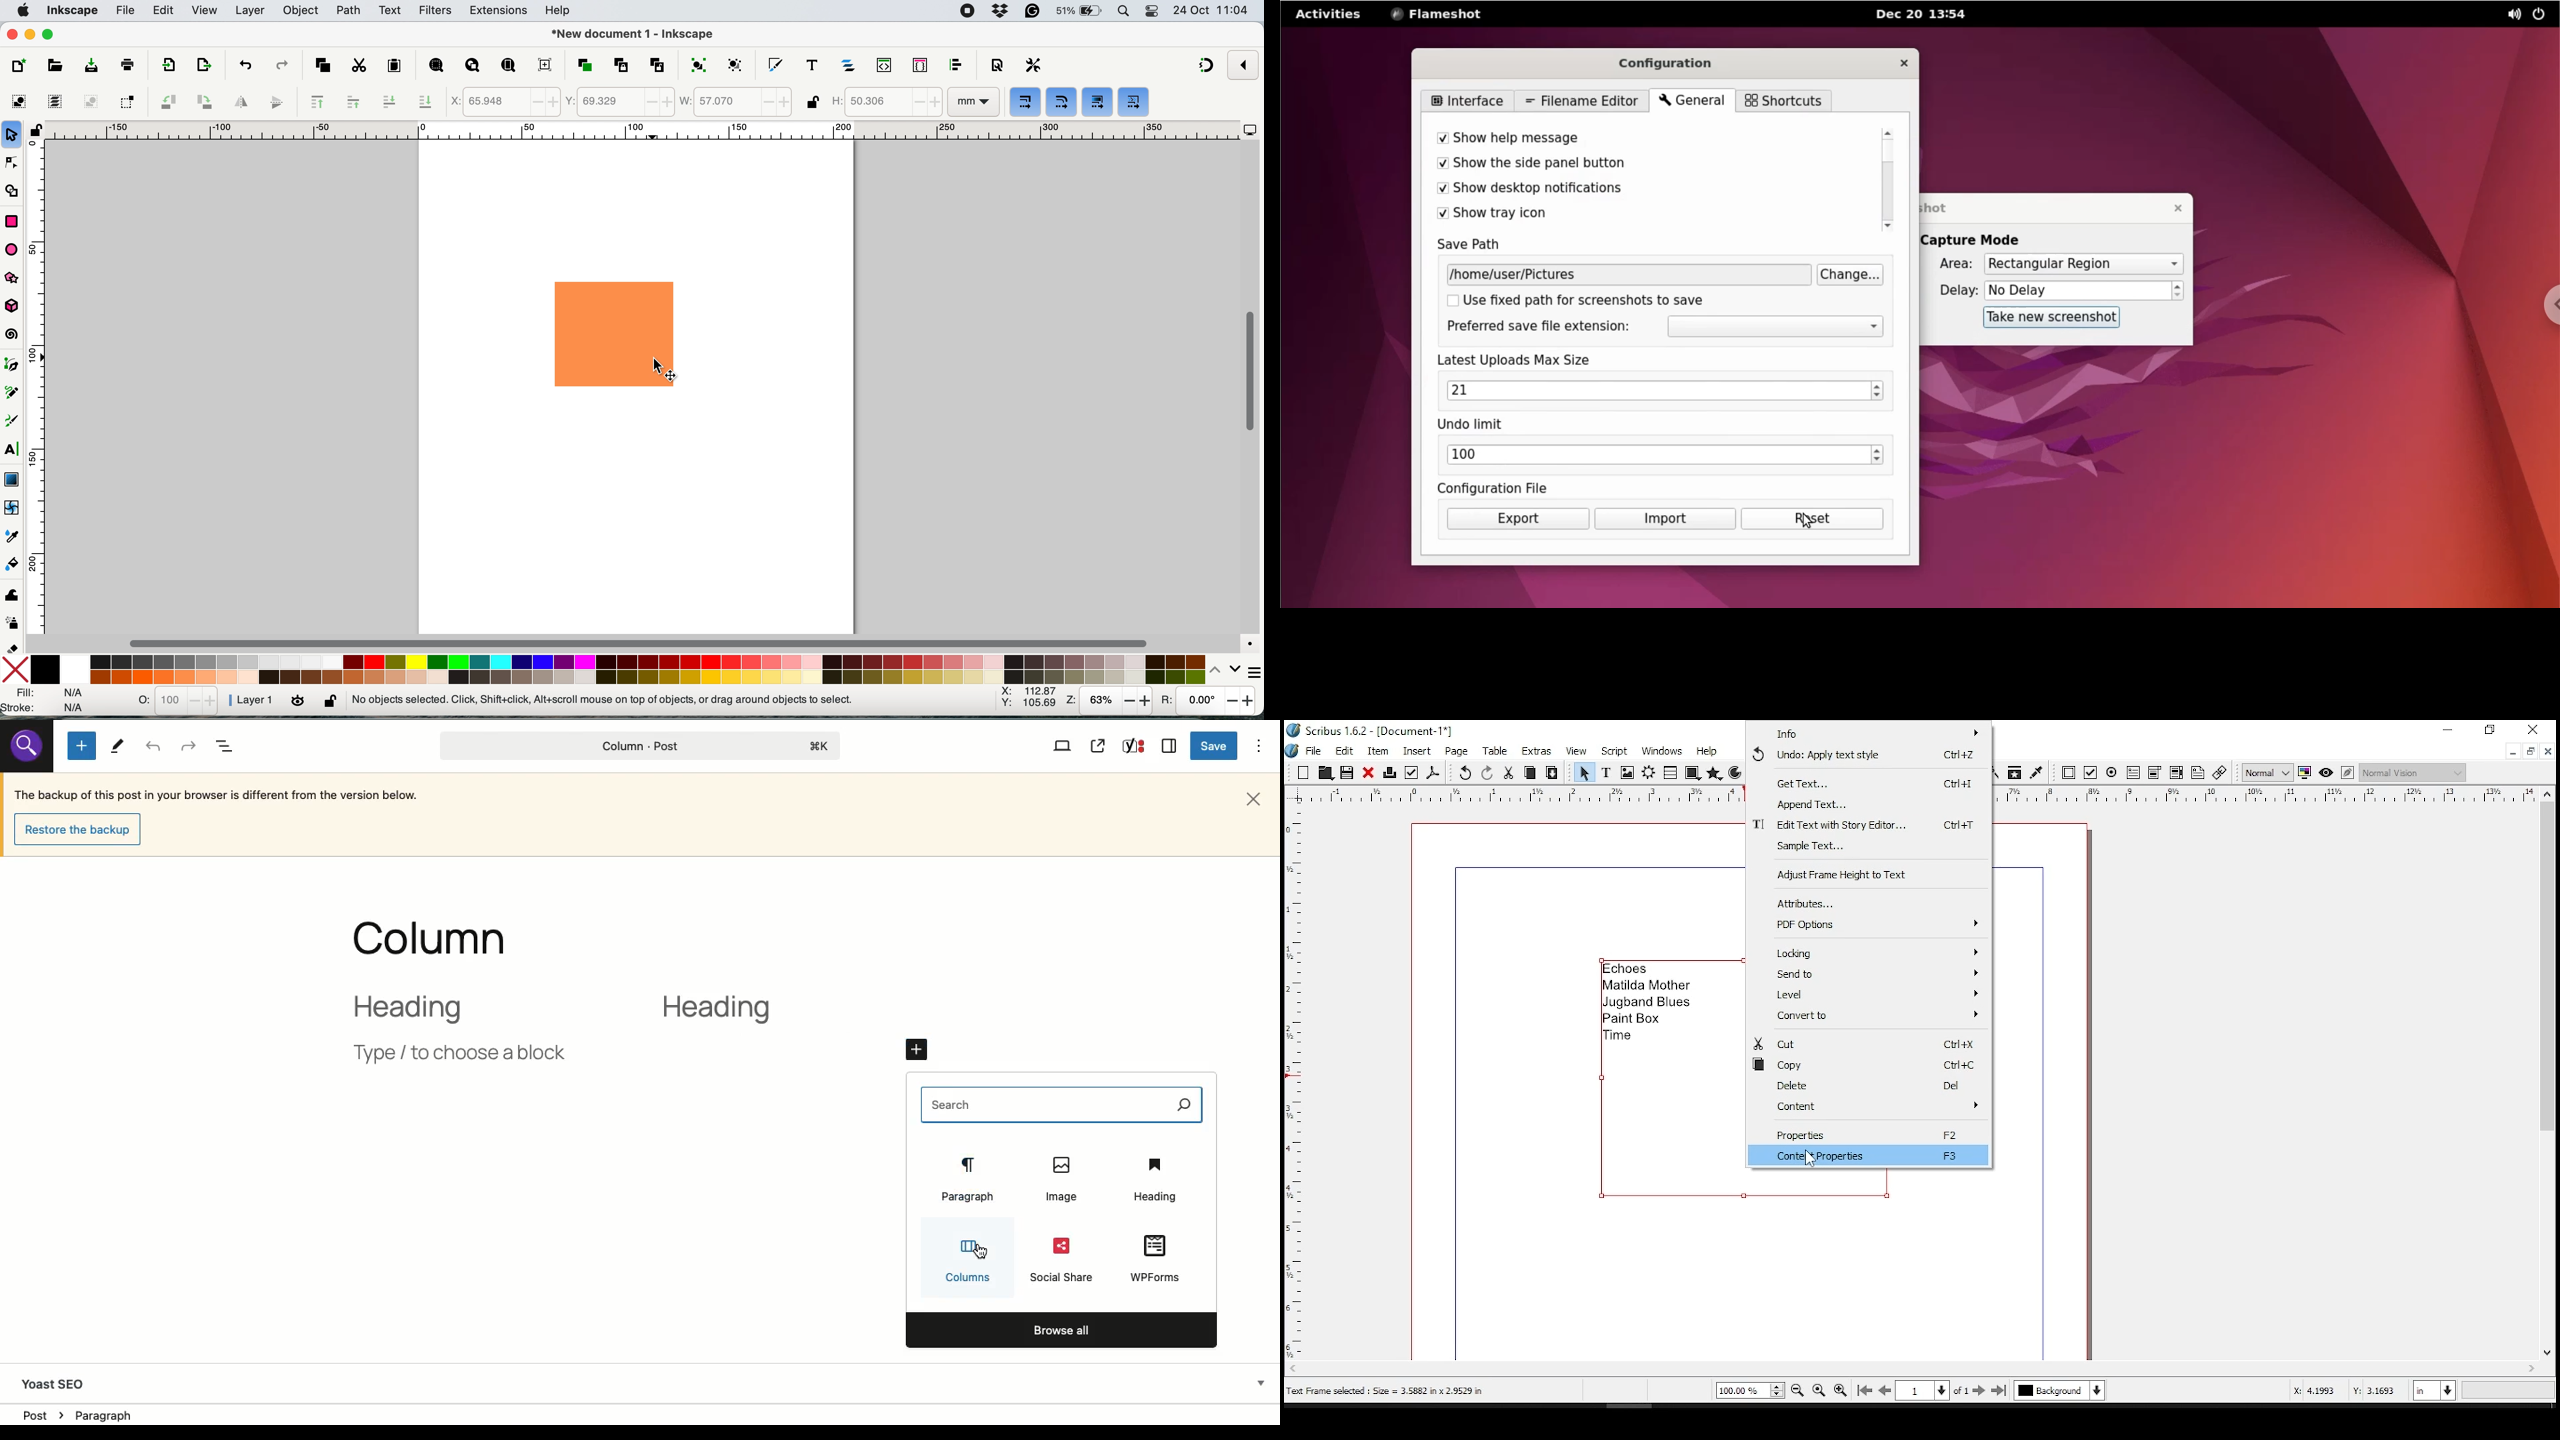 The width and height of the screenshot is (2576, 1456). What do you see at coordinates (1099, 746) in the screenshot?
I see `View post` at bounding box center [1099, 746].